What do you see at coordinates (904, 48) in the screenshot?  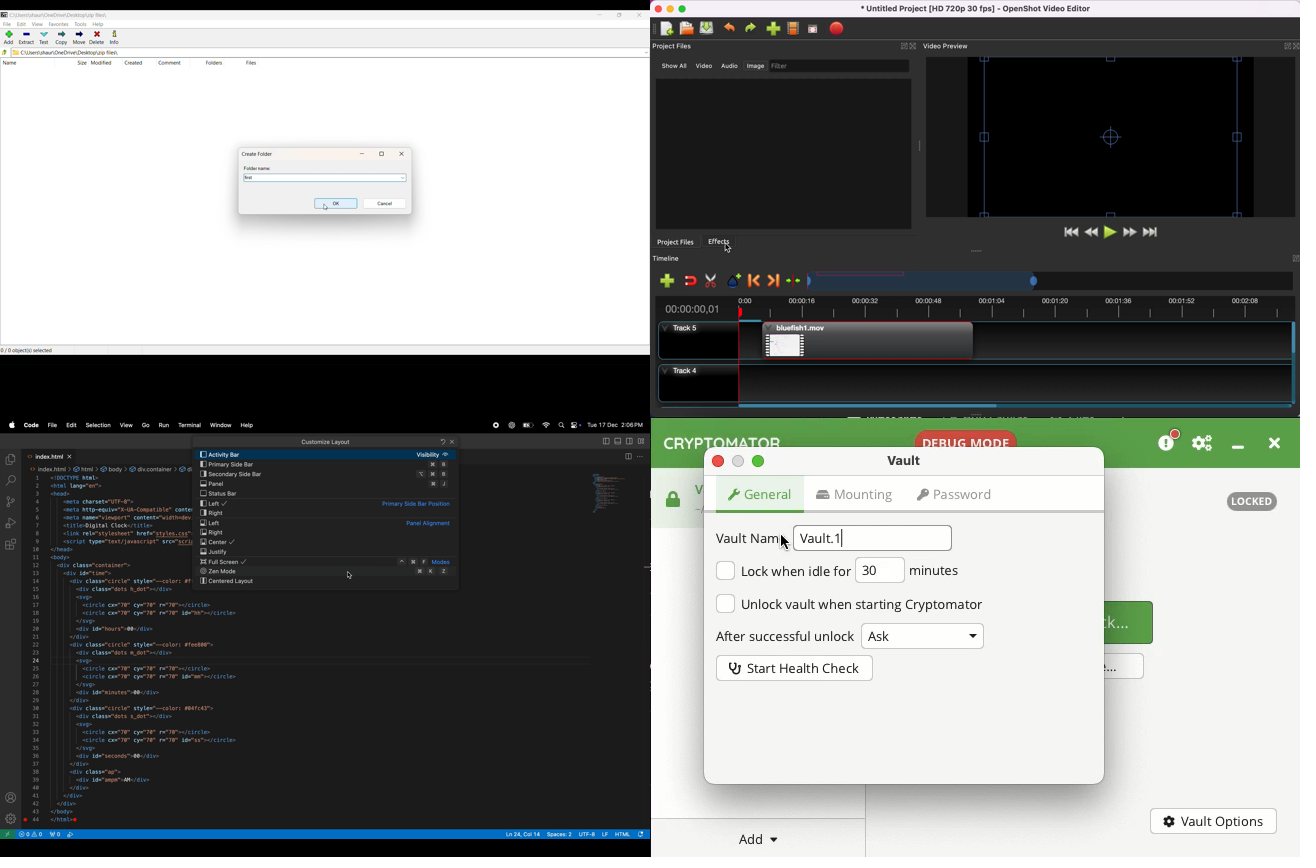 I see `expand/hide` at bounding box center [904, 48].